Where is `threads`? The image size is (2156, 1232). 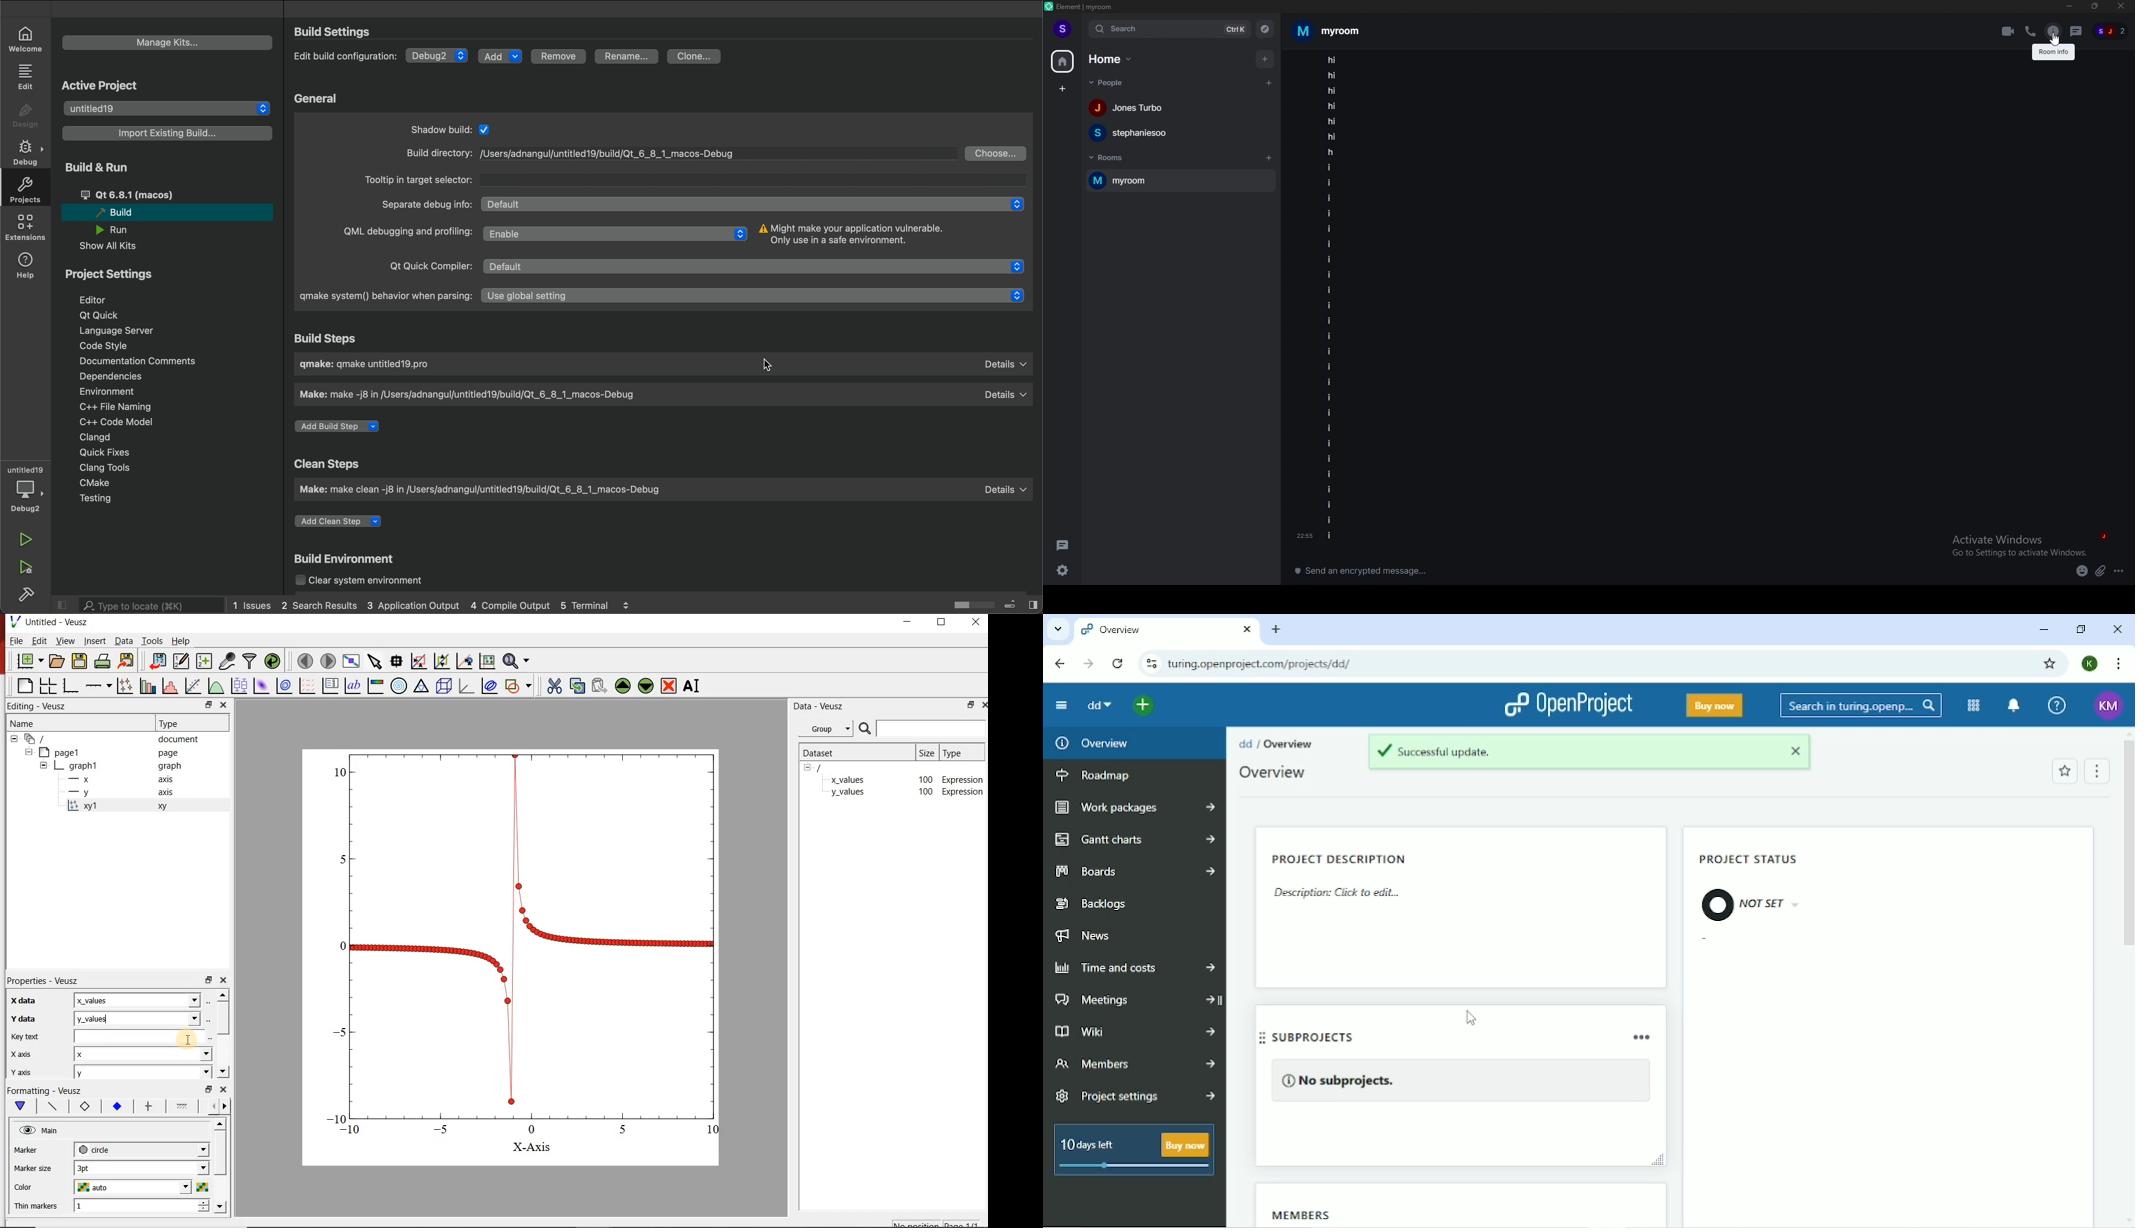
threads is located at coordinates (2076, 31).